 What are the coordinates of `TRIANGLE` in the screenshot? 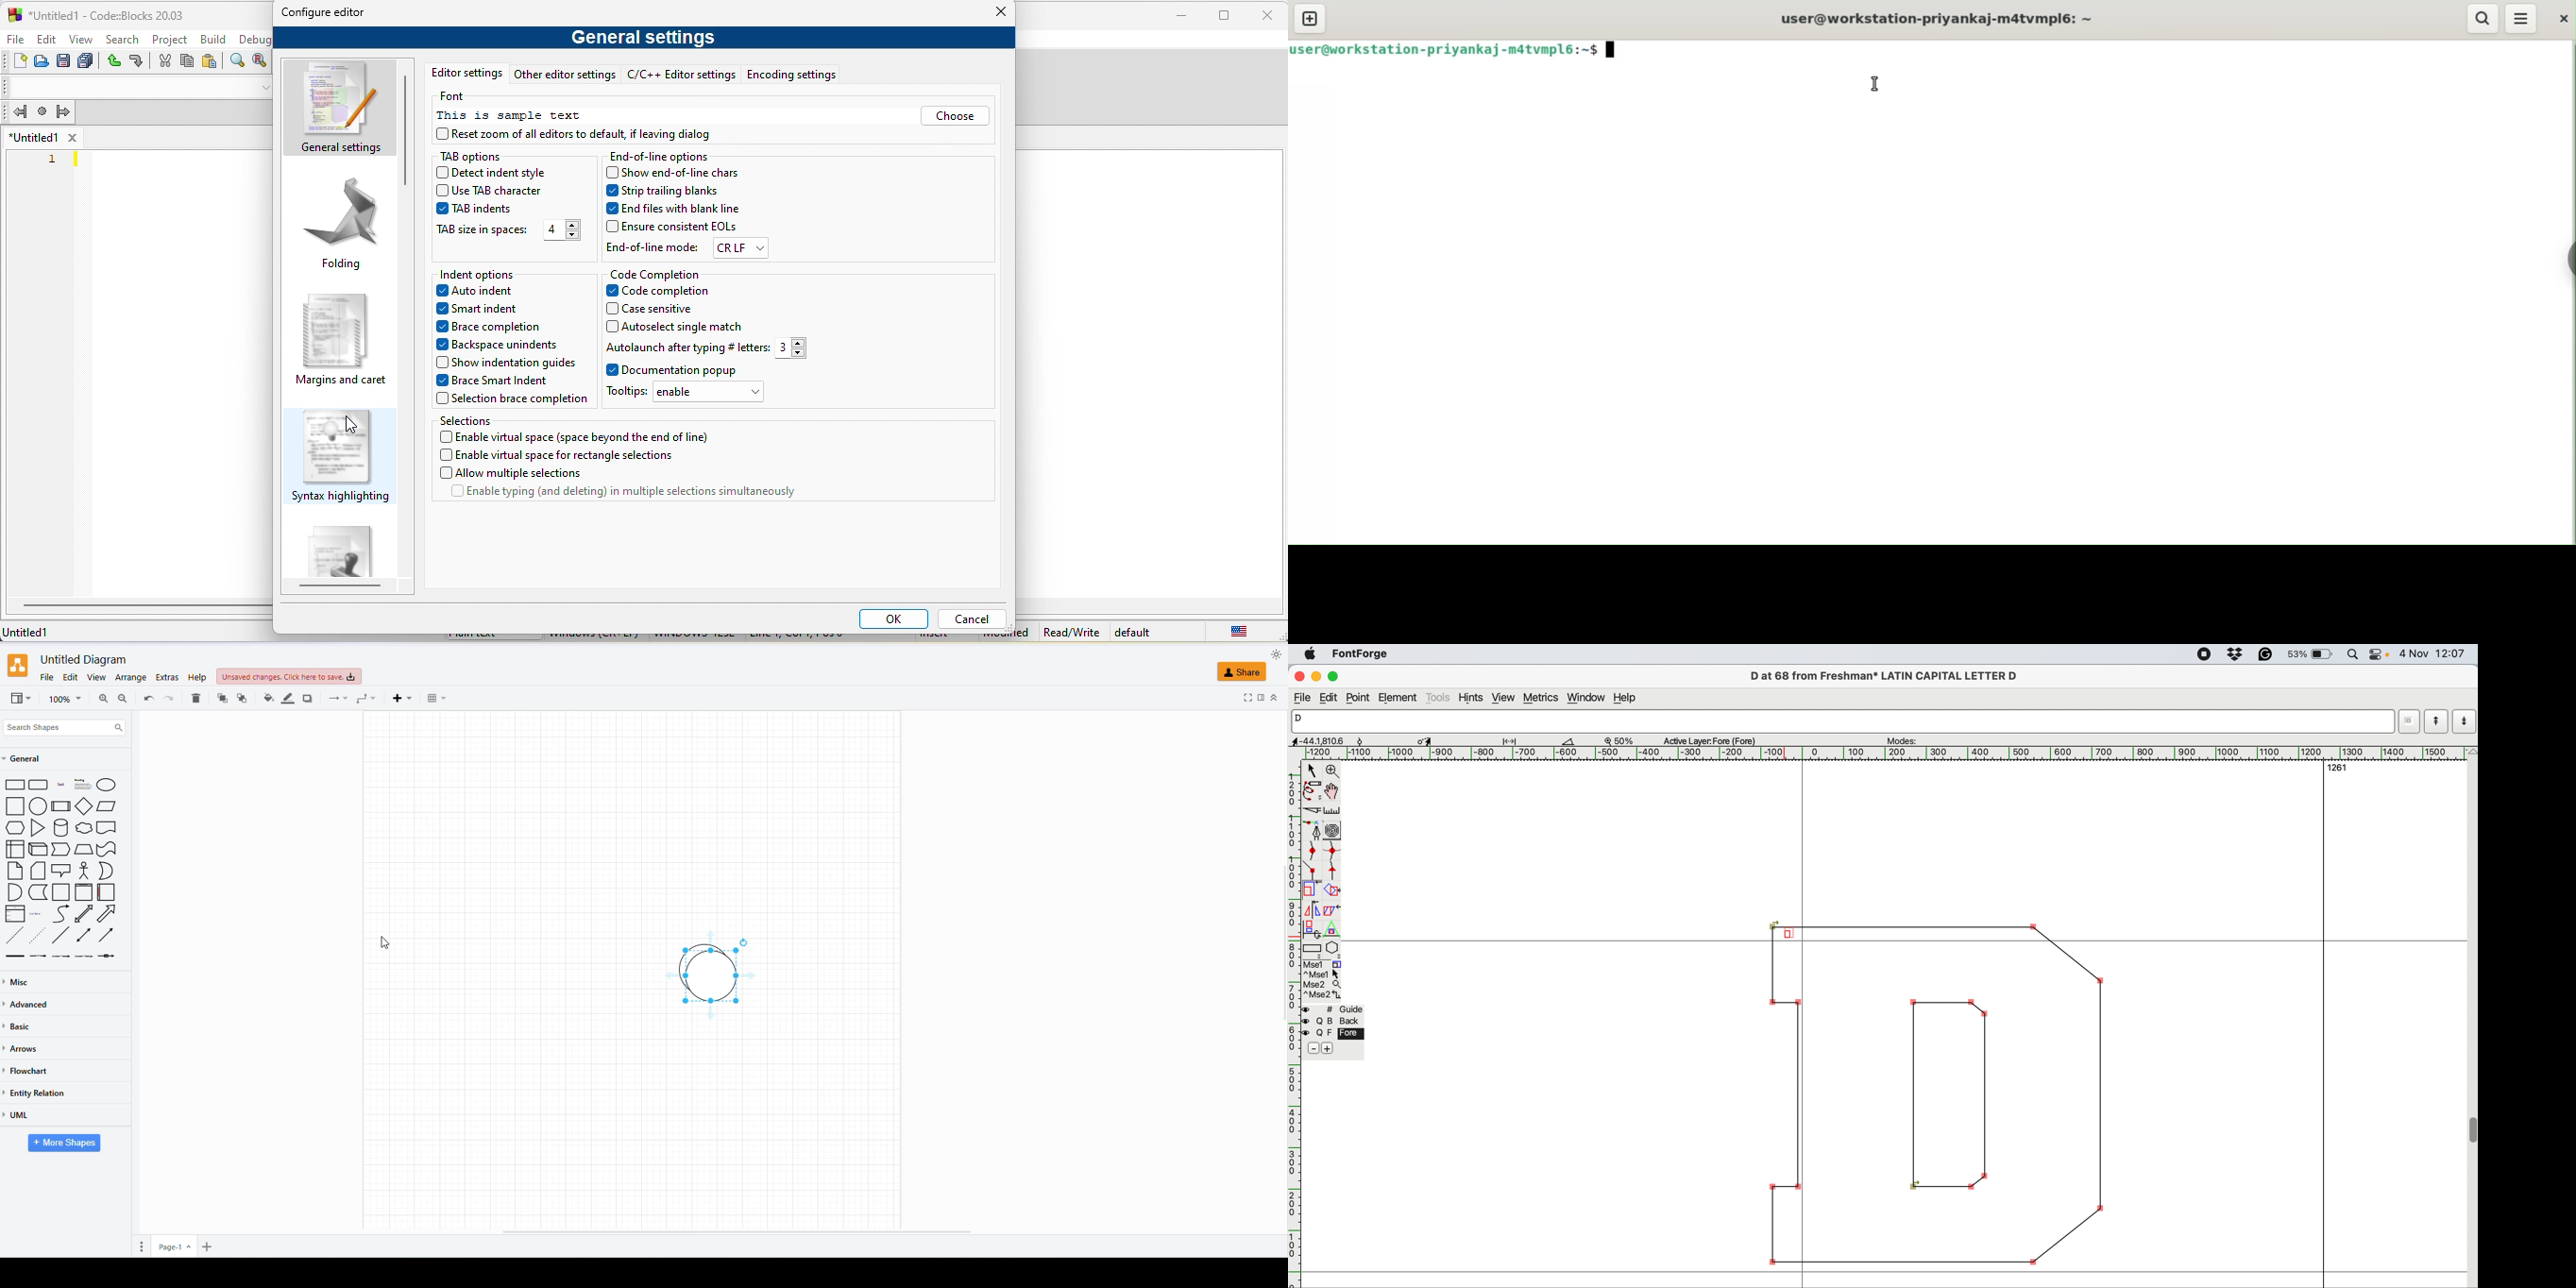 It's located at (36, 828).